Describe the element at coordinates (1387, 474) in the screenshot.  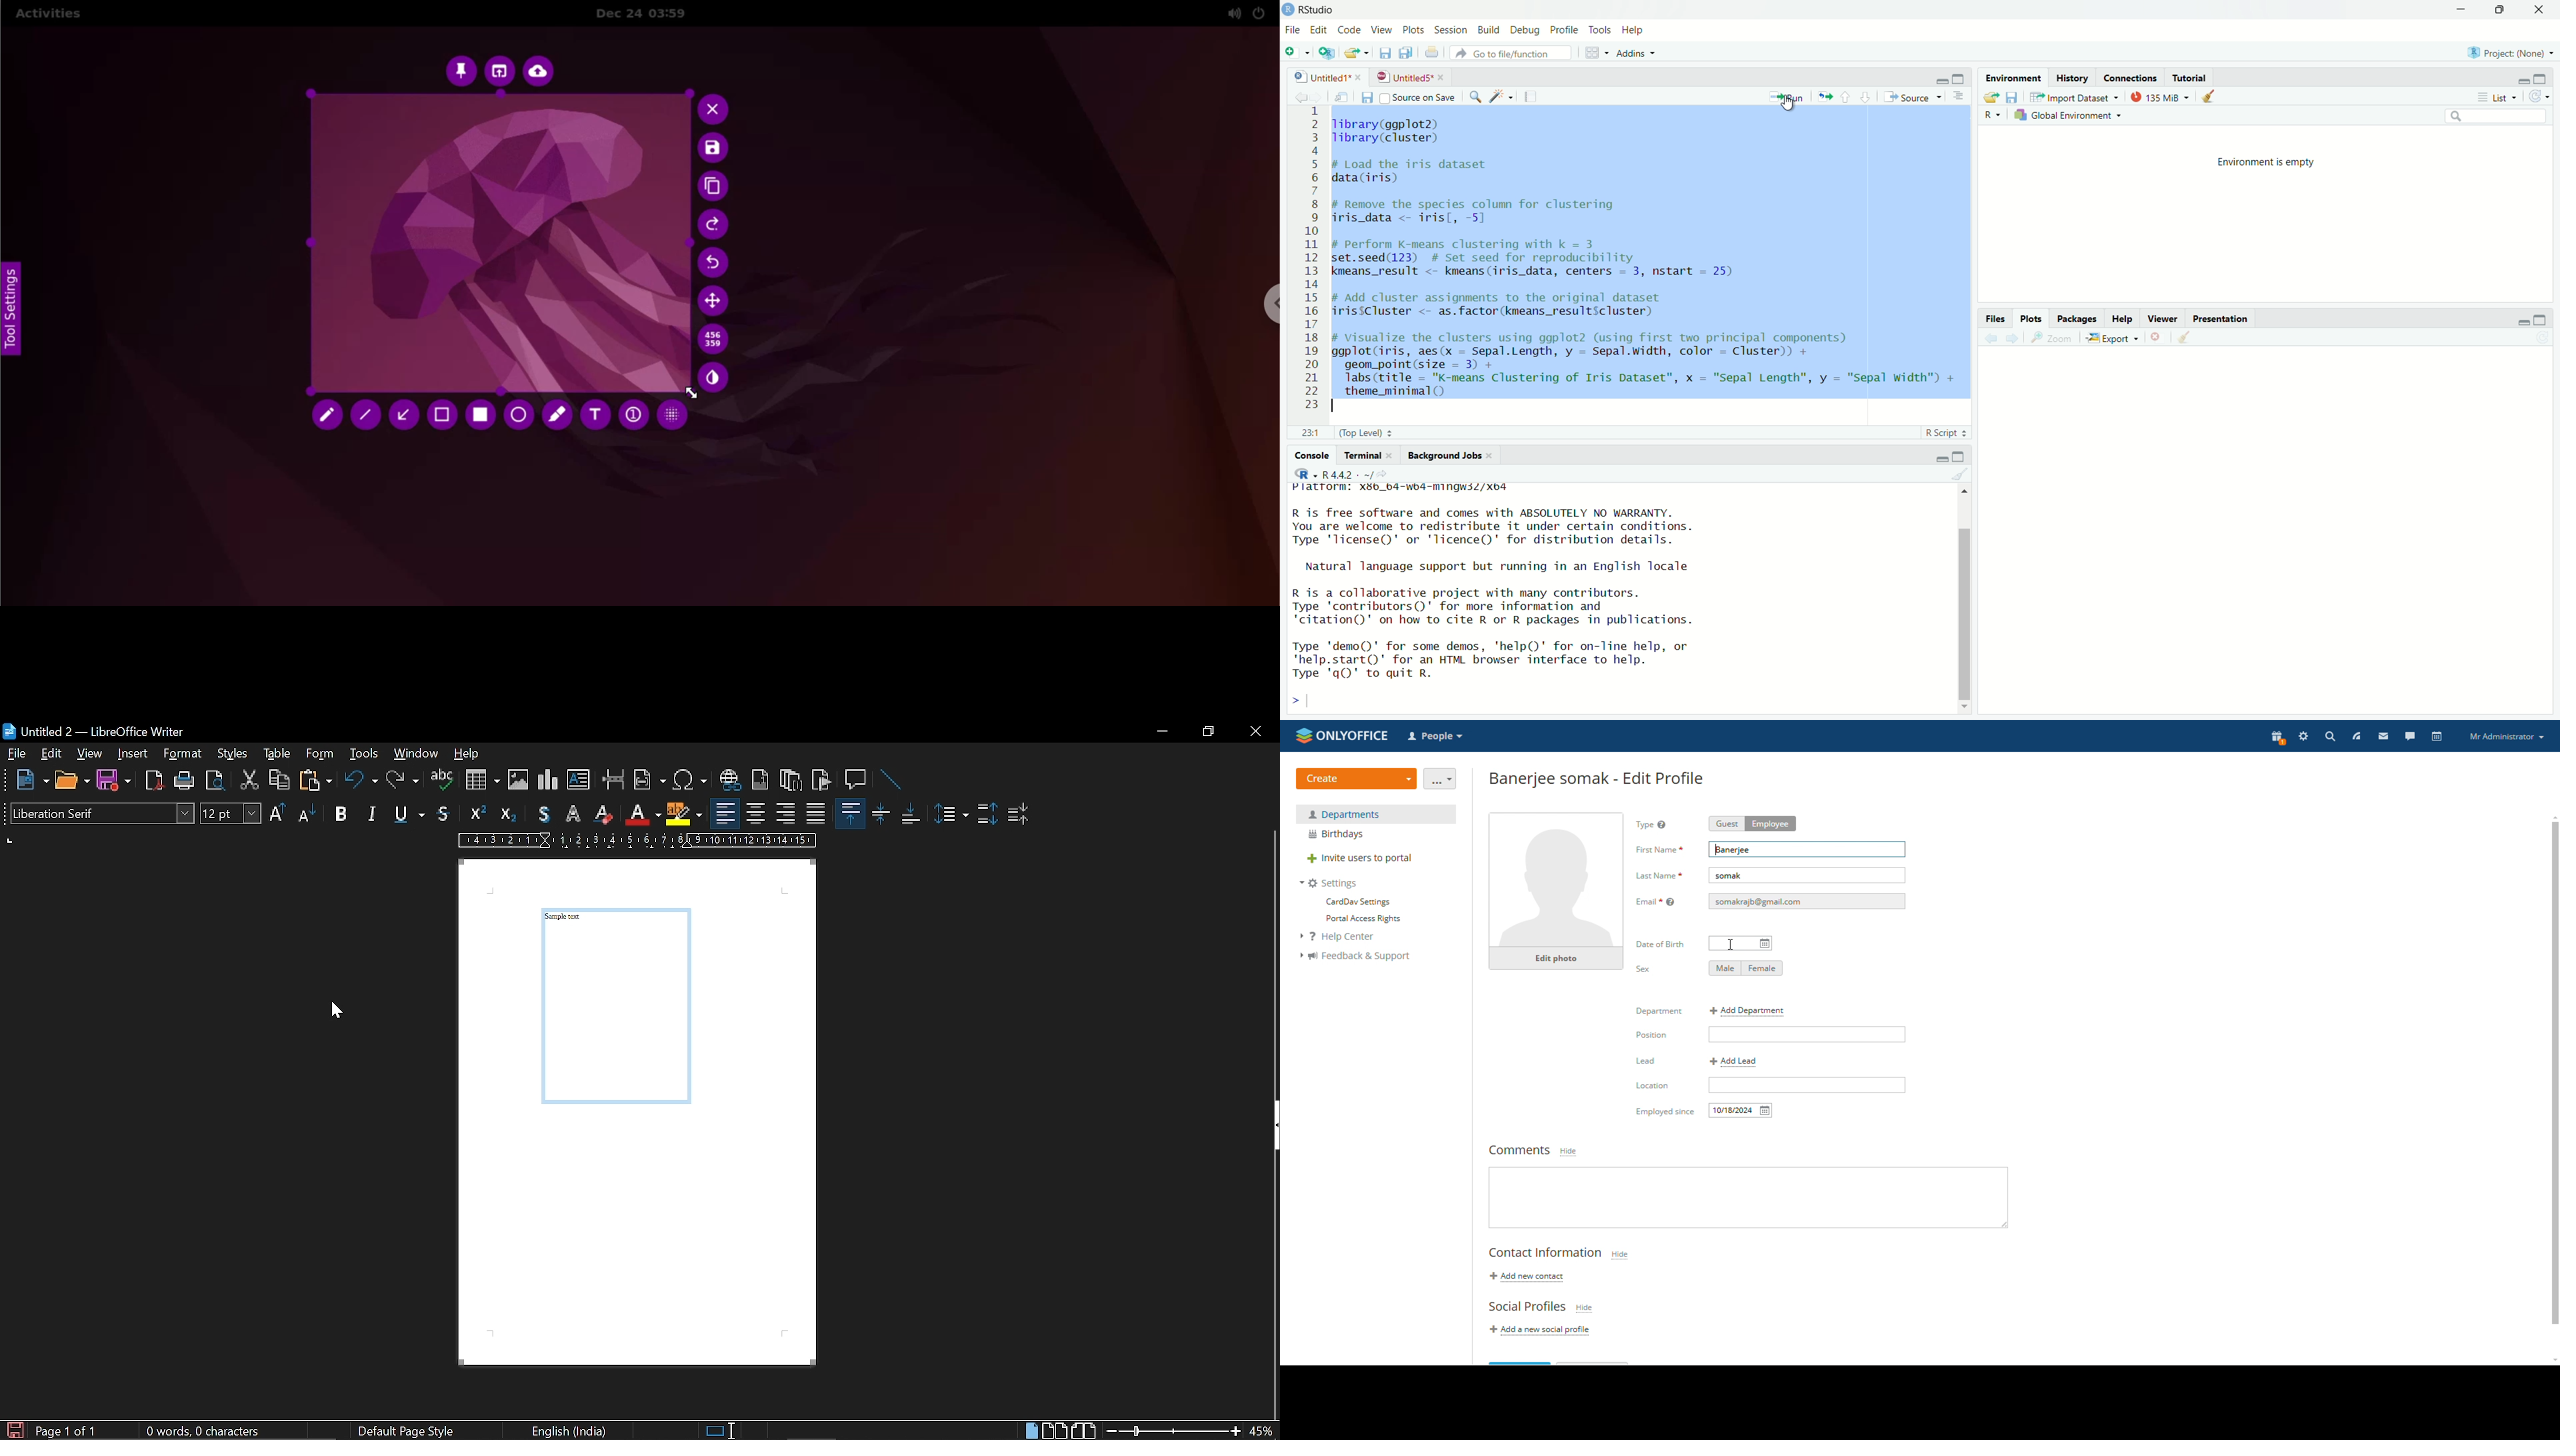
I see `view the current working directory` at that location.